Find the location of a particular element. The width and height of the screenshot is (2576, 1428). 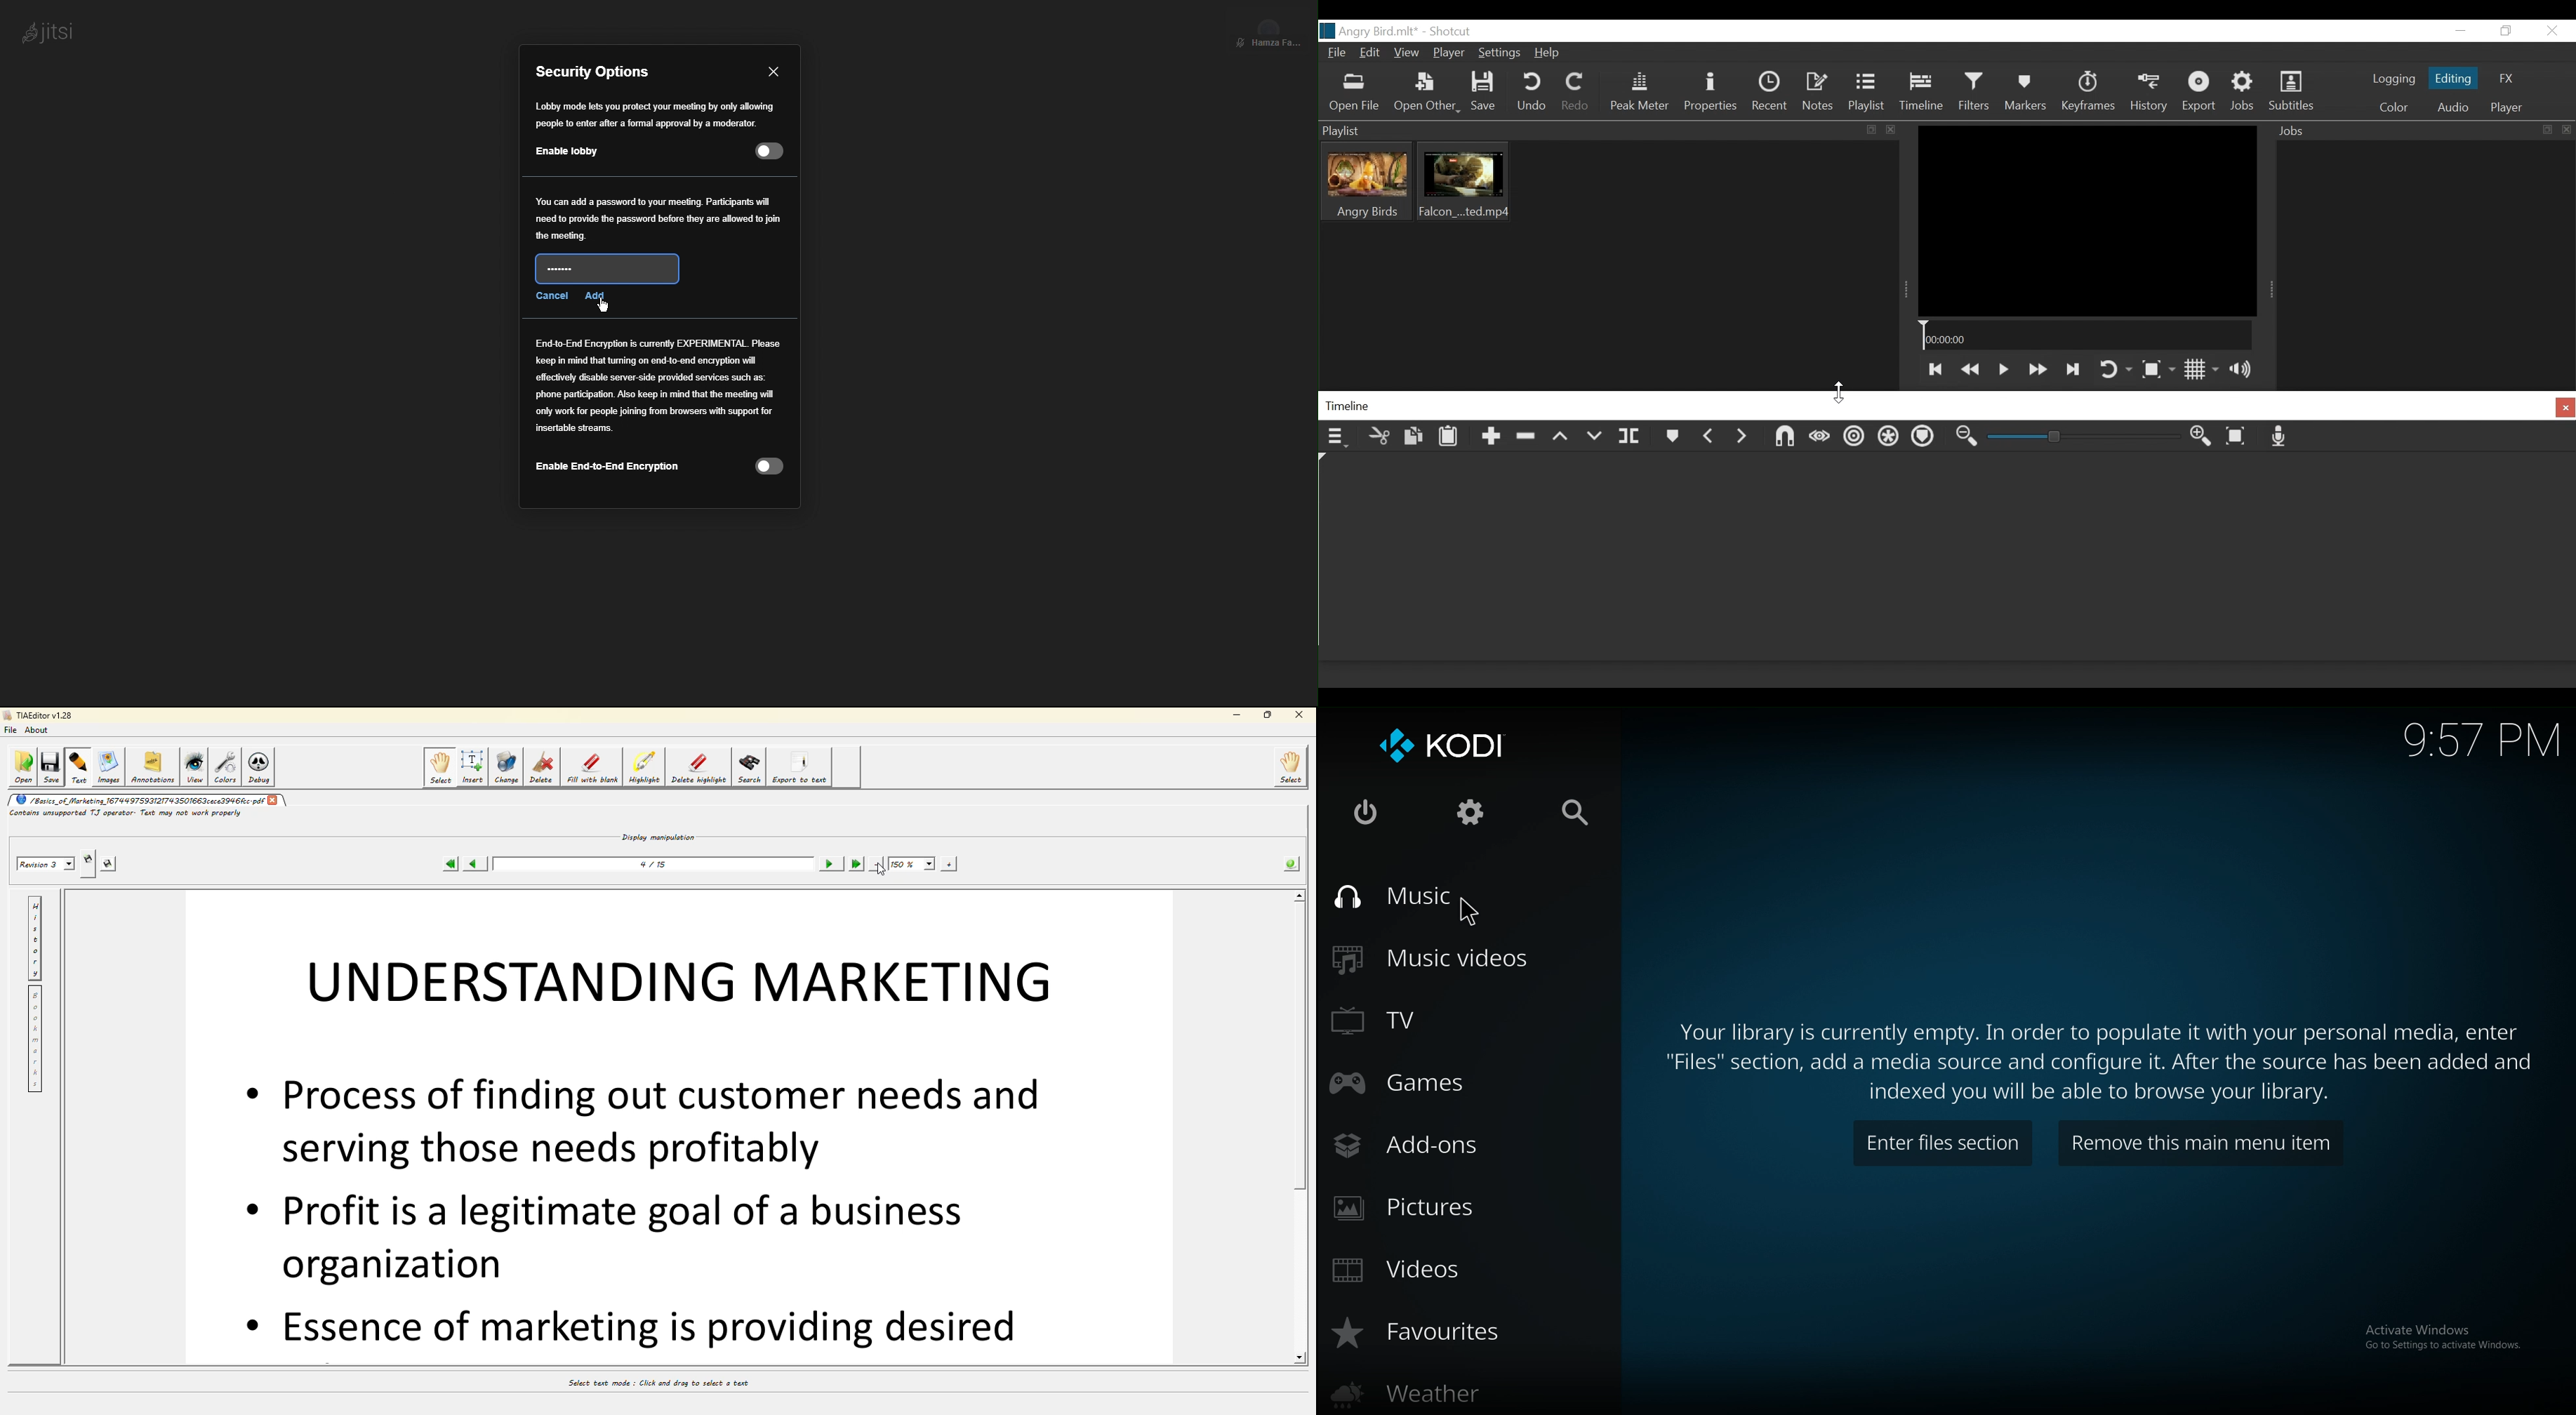

close is located at coordinates (1367, 814).